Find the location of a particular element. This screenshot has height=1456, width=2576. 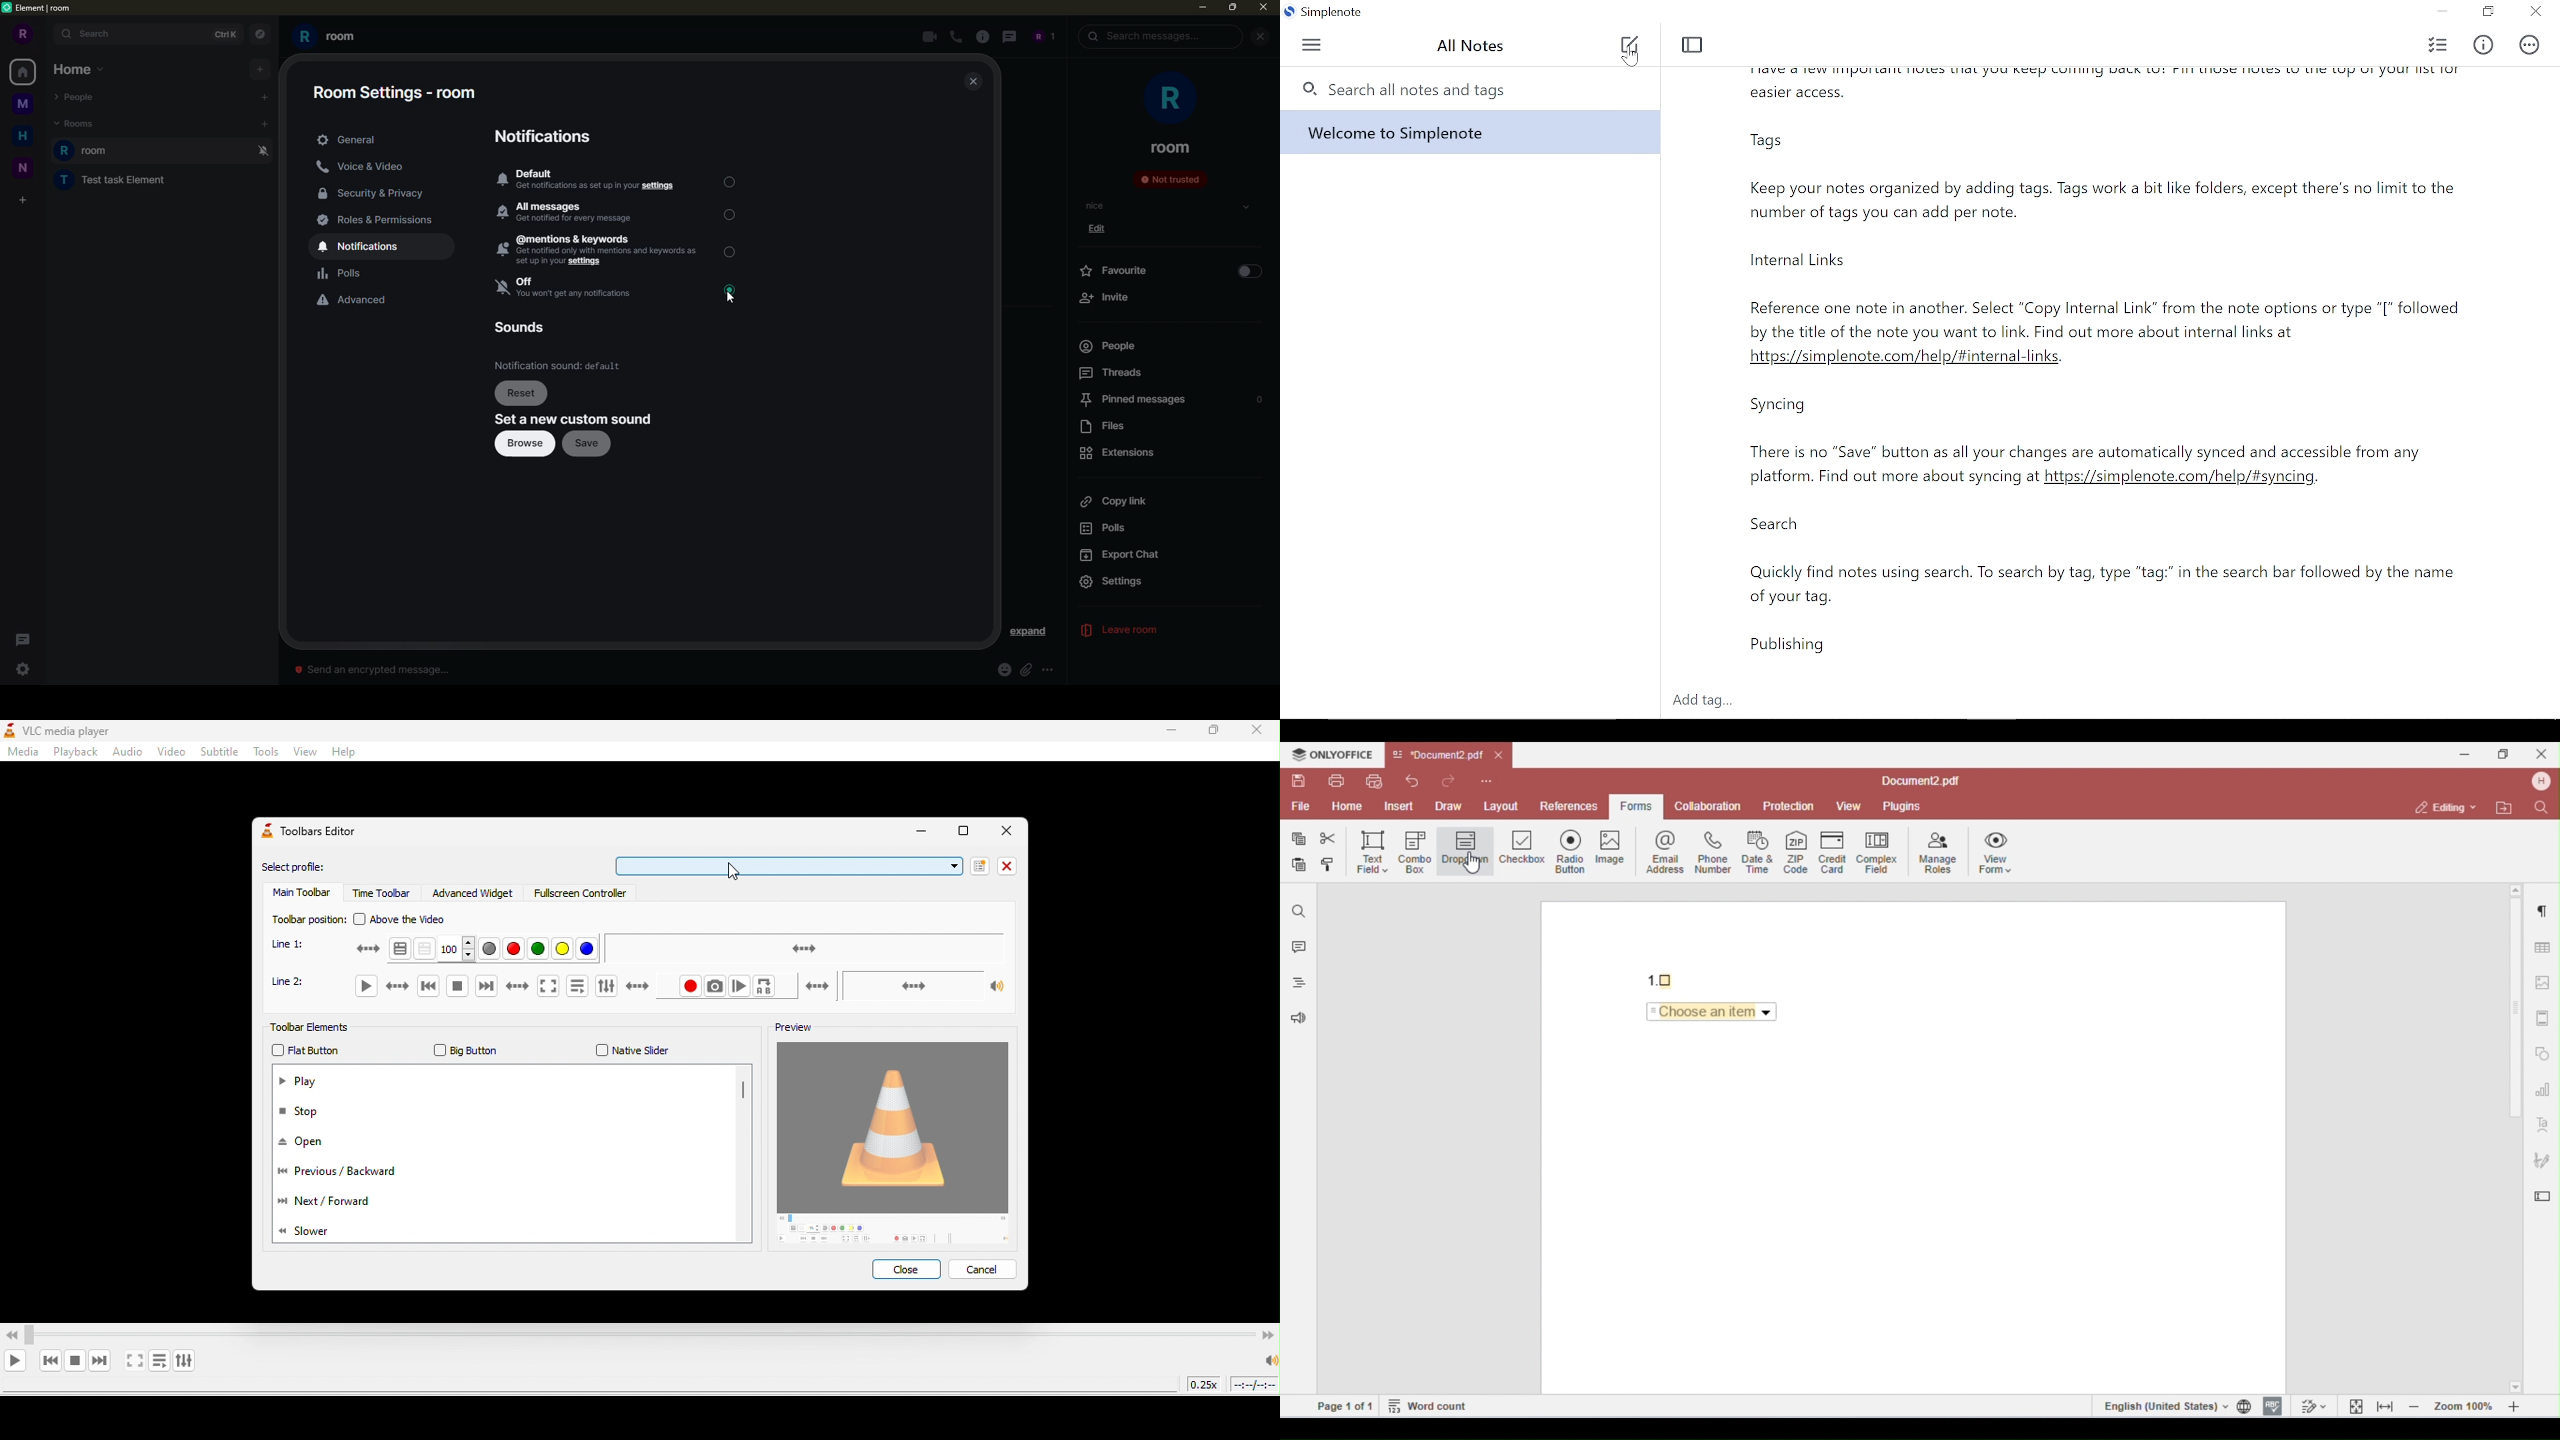

scroll bar is located at coordinates (1063, 357).